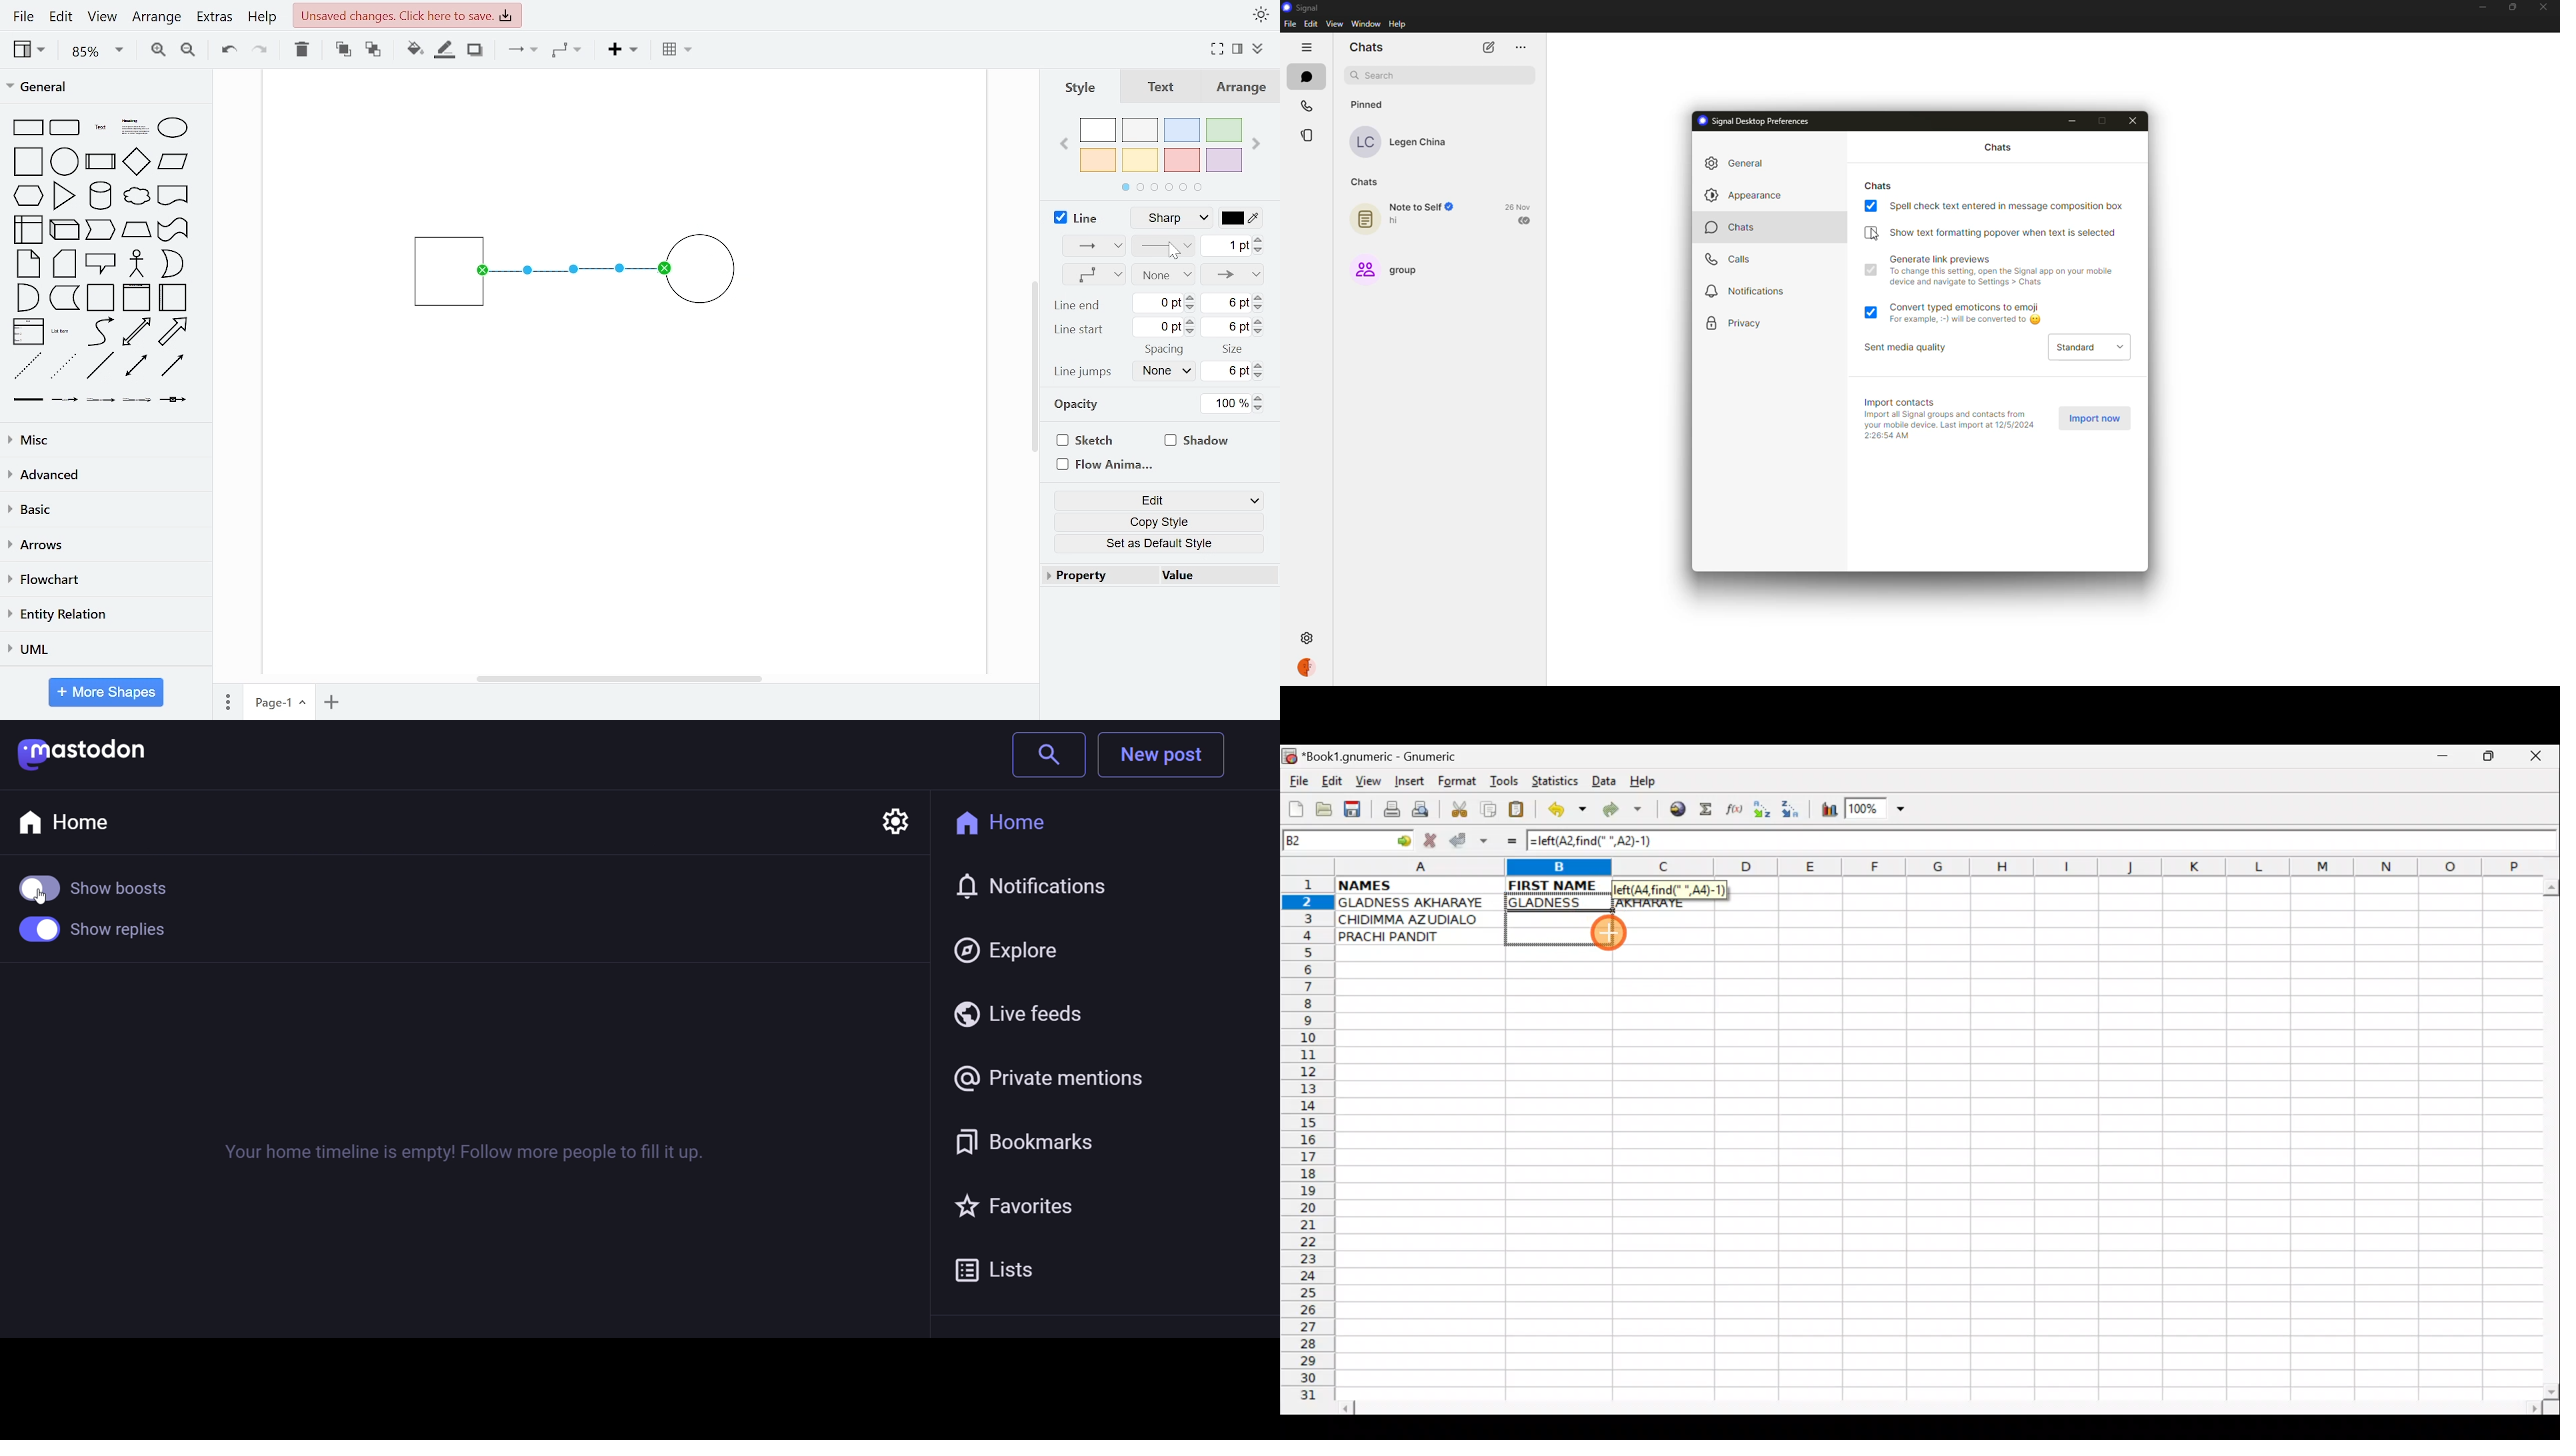 The width and height of the screenshot is (2576, 1456). I want to click on connector with label, so click(65, 400).